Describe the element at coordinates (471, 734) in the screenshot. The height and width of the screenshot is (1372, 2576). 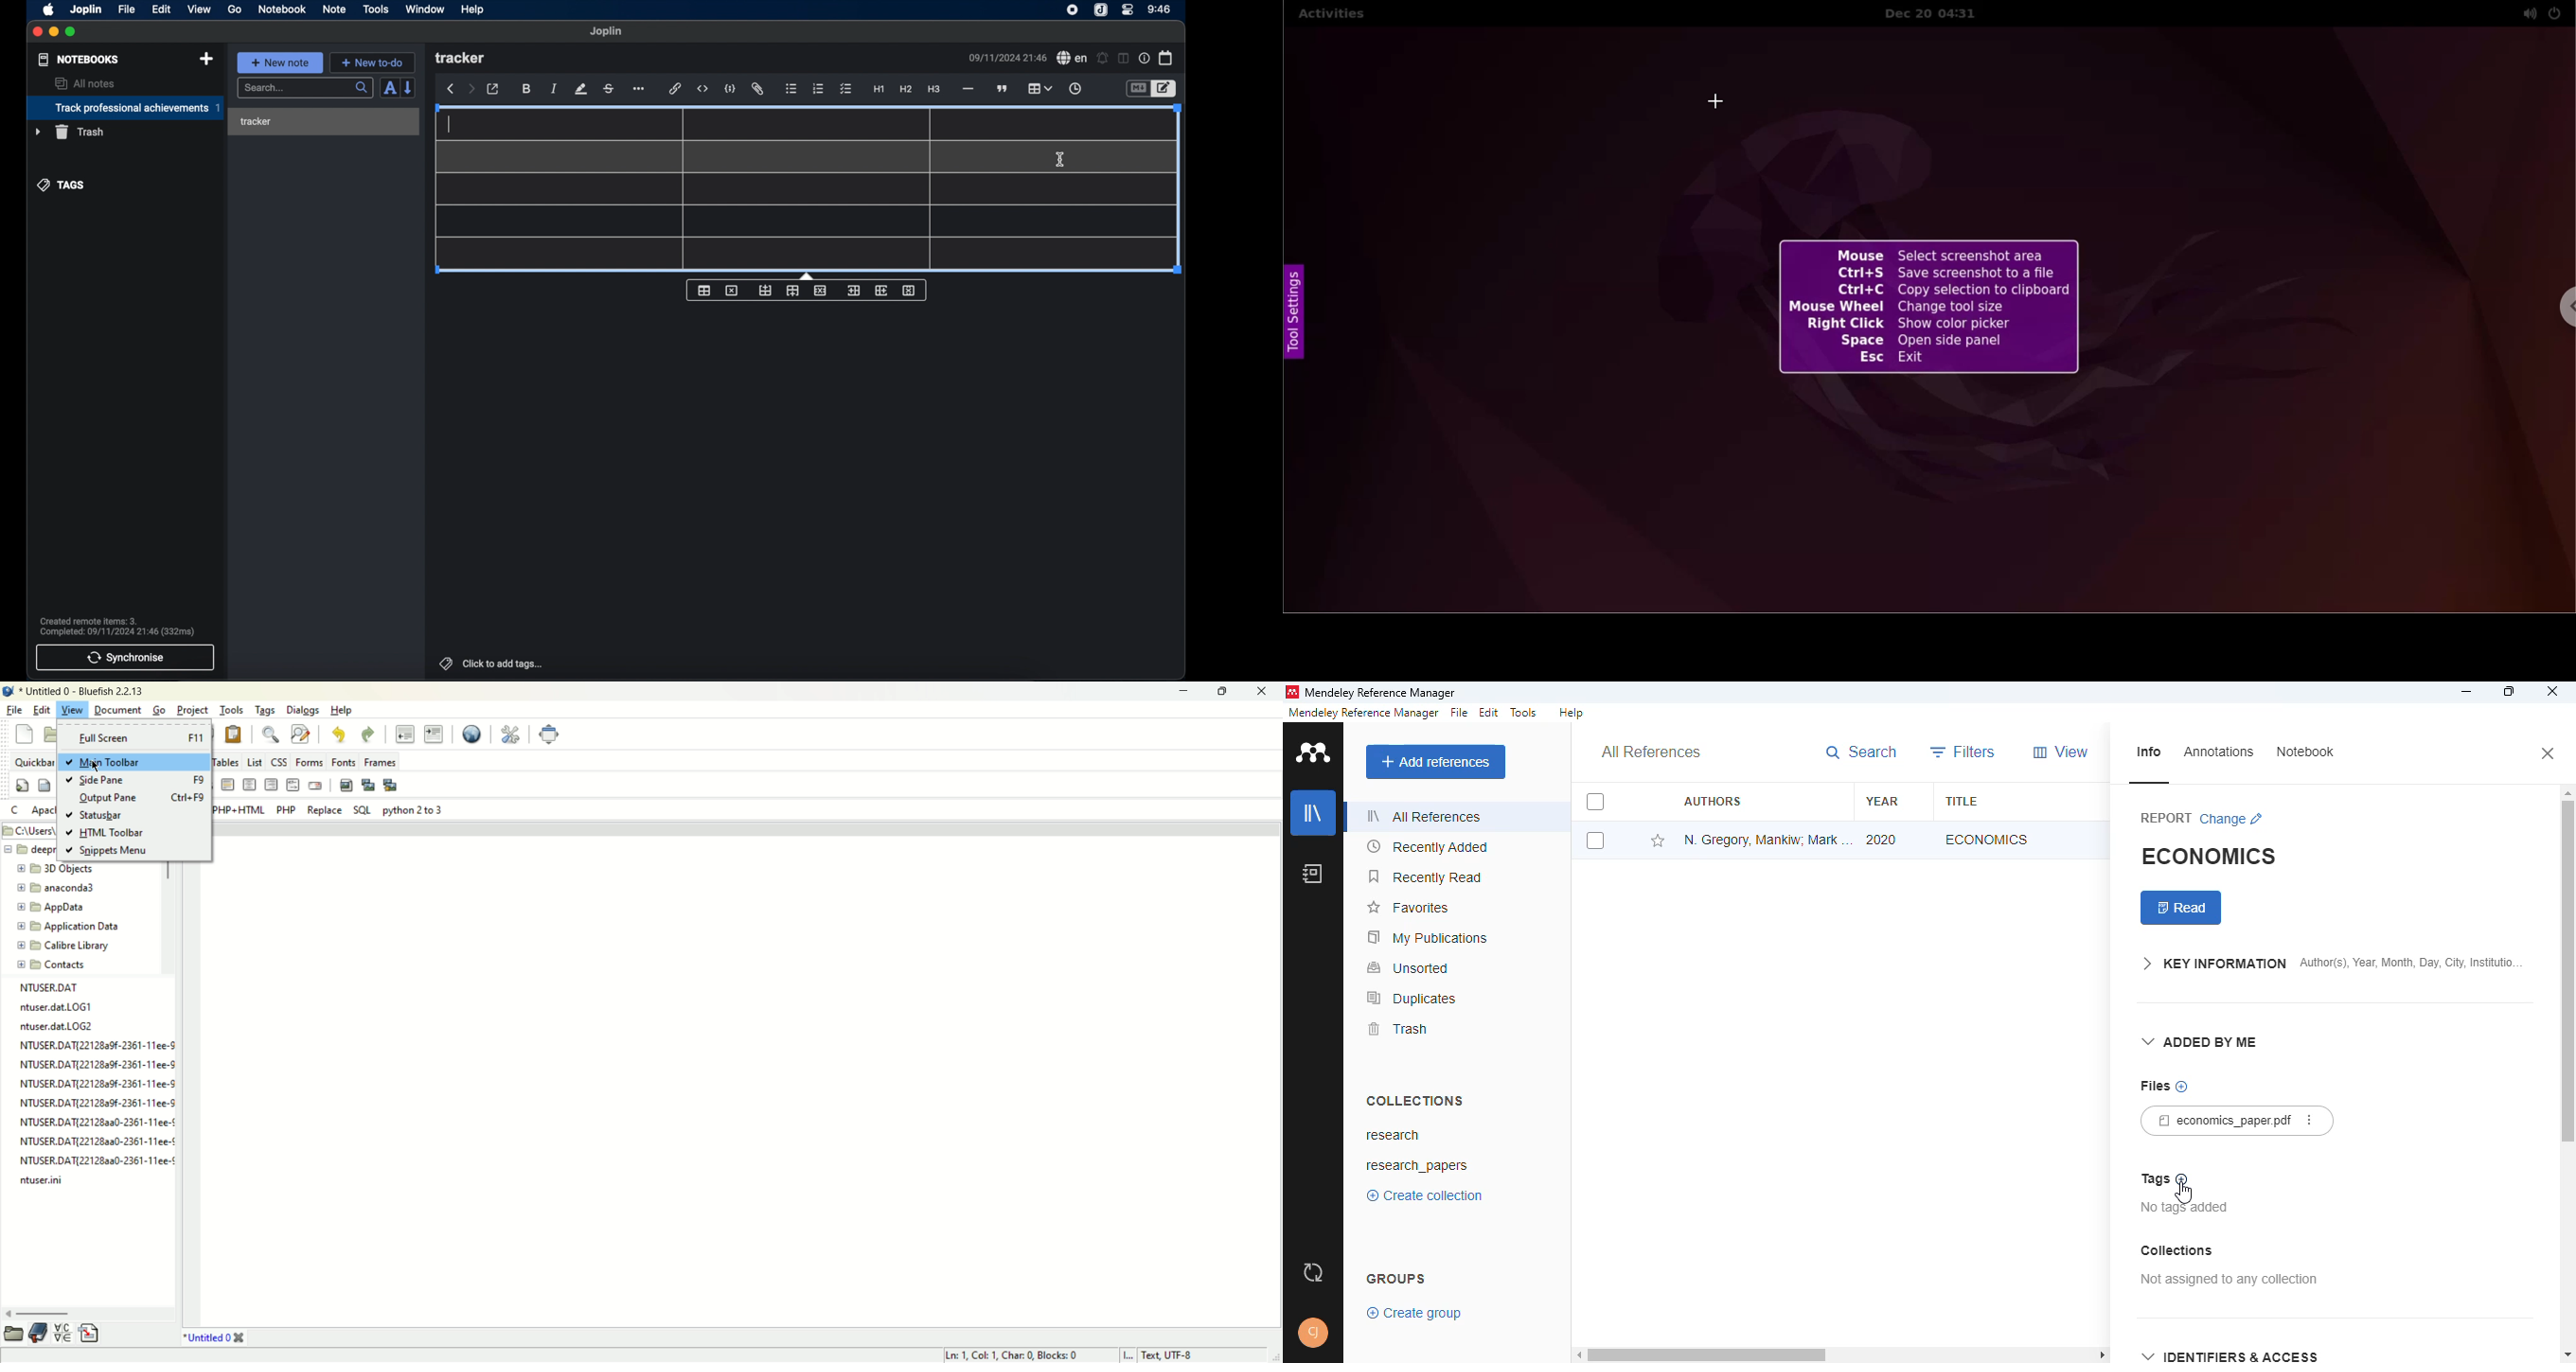
I see `preview in browser` at that location.